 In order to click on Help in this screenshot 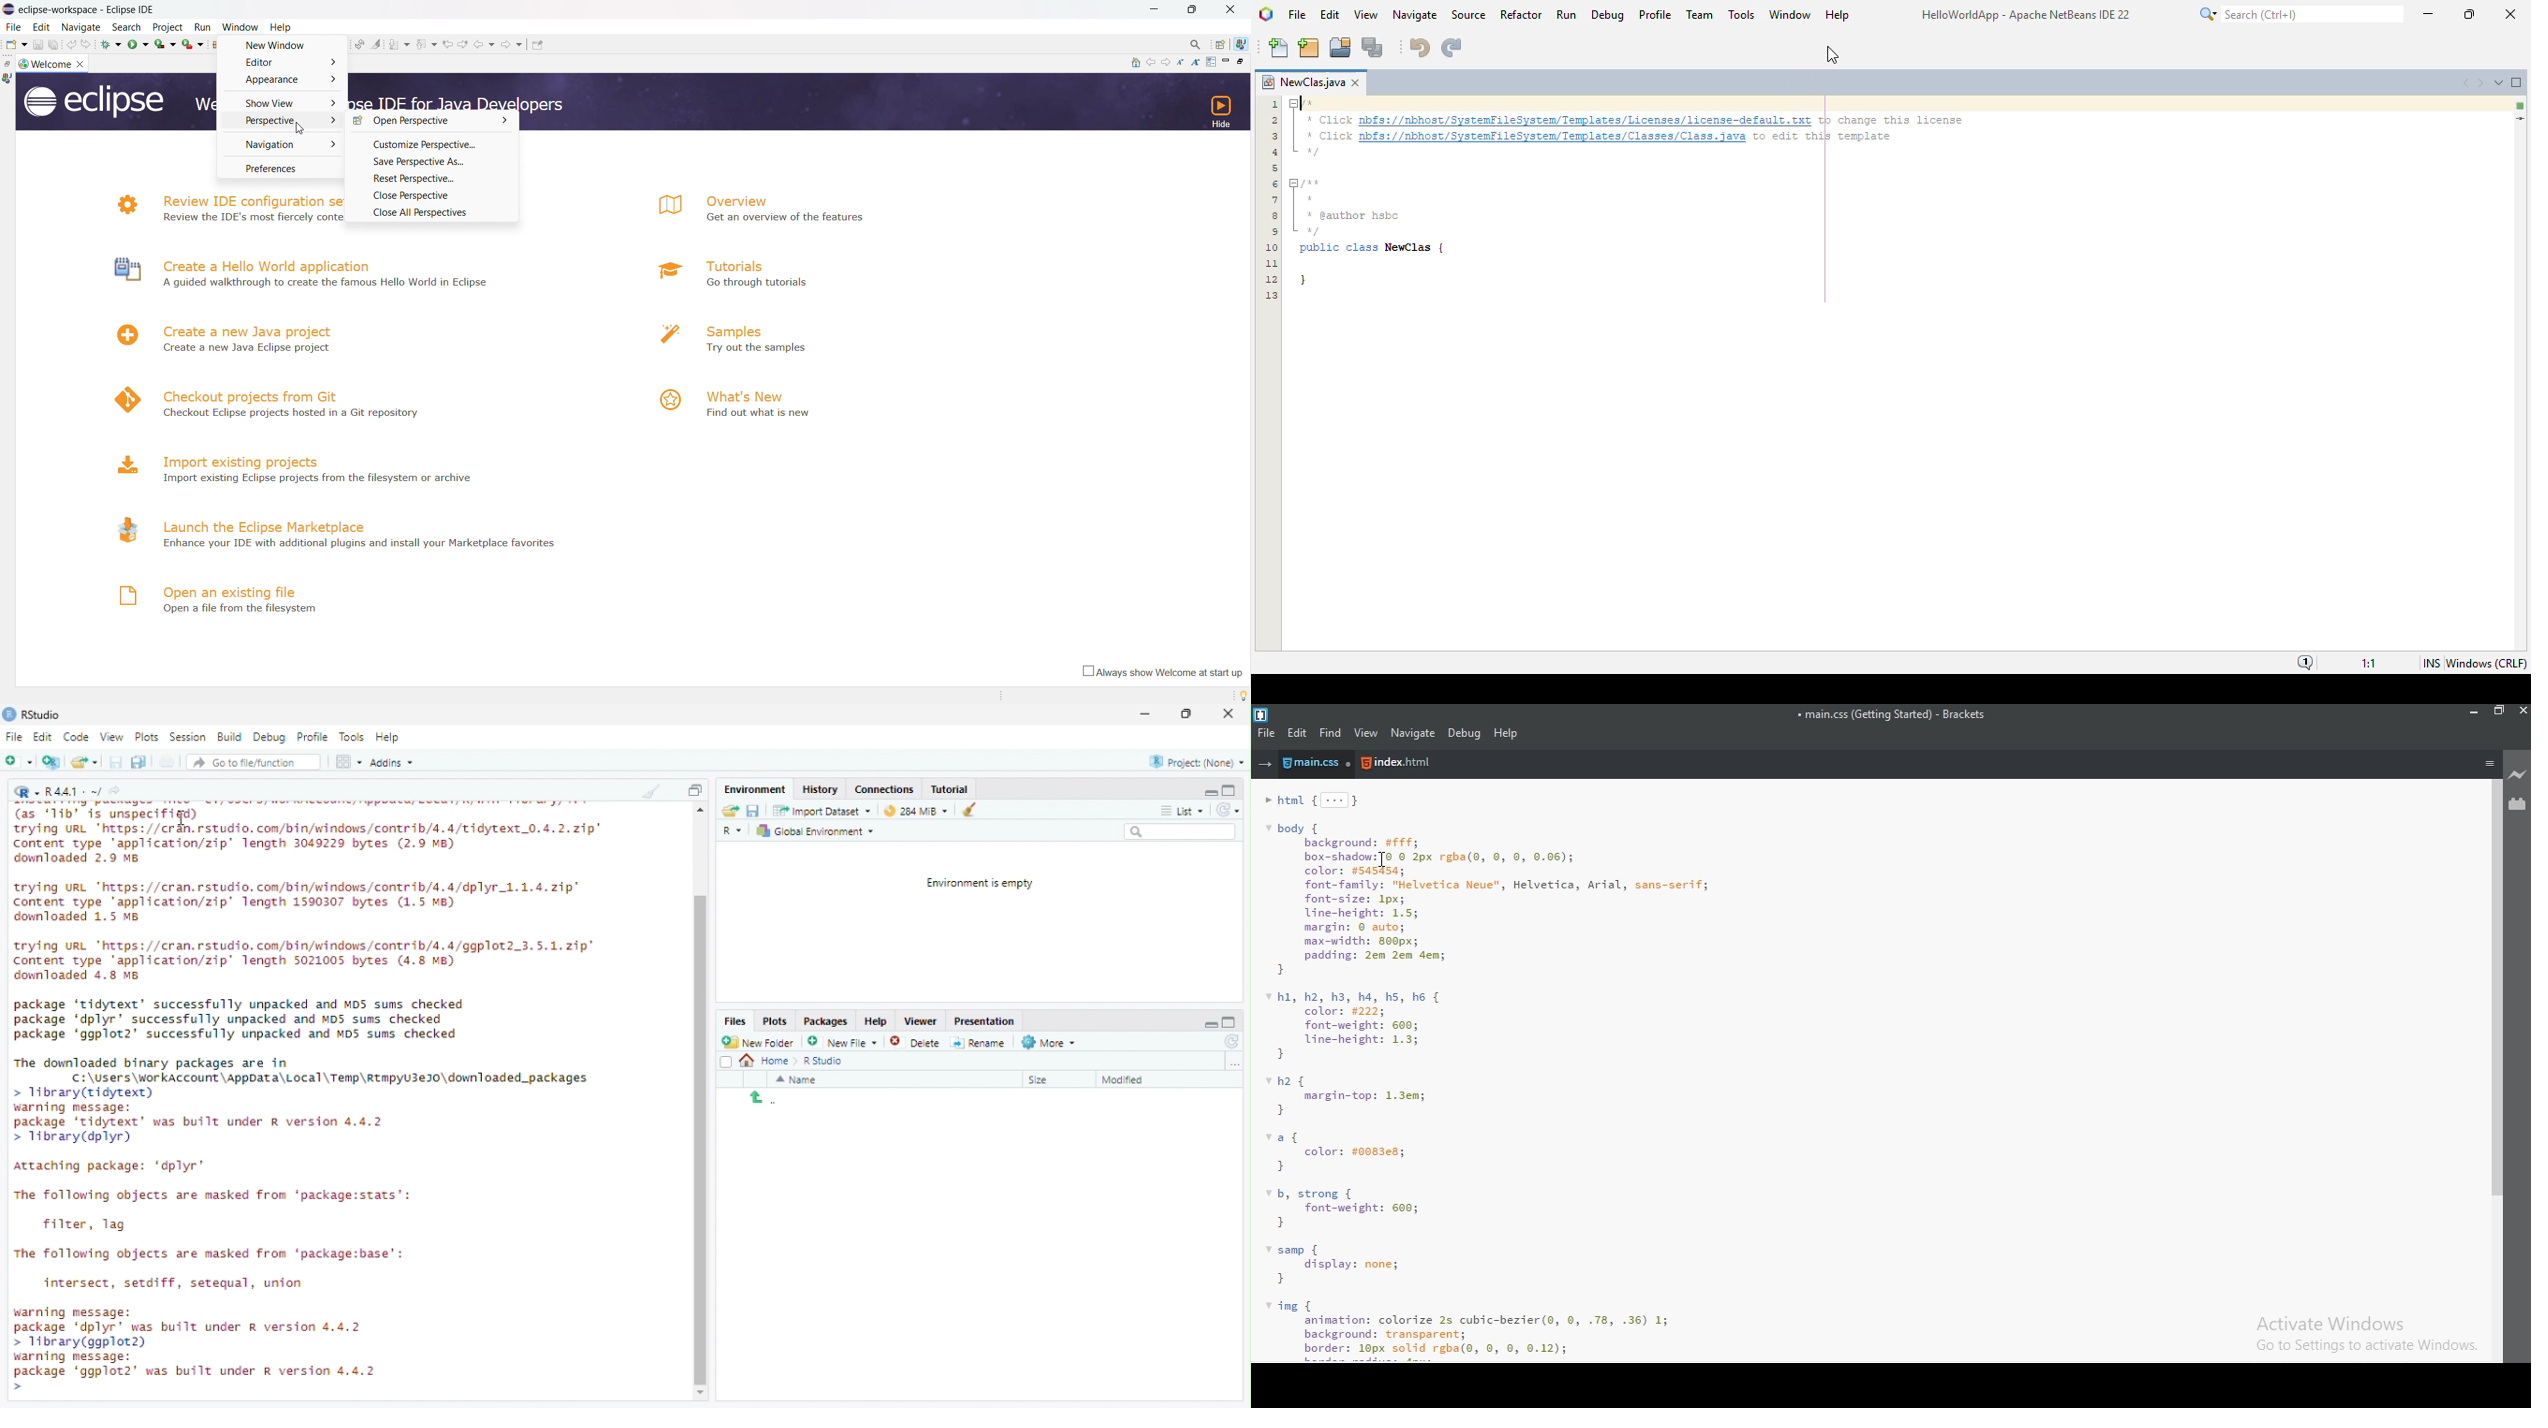, I will do `click(388, 736)`.